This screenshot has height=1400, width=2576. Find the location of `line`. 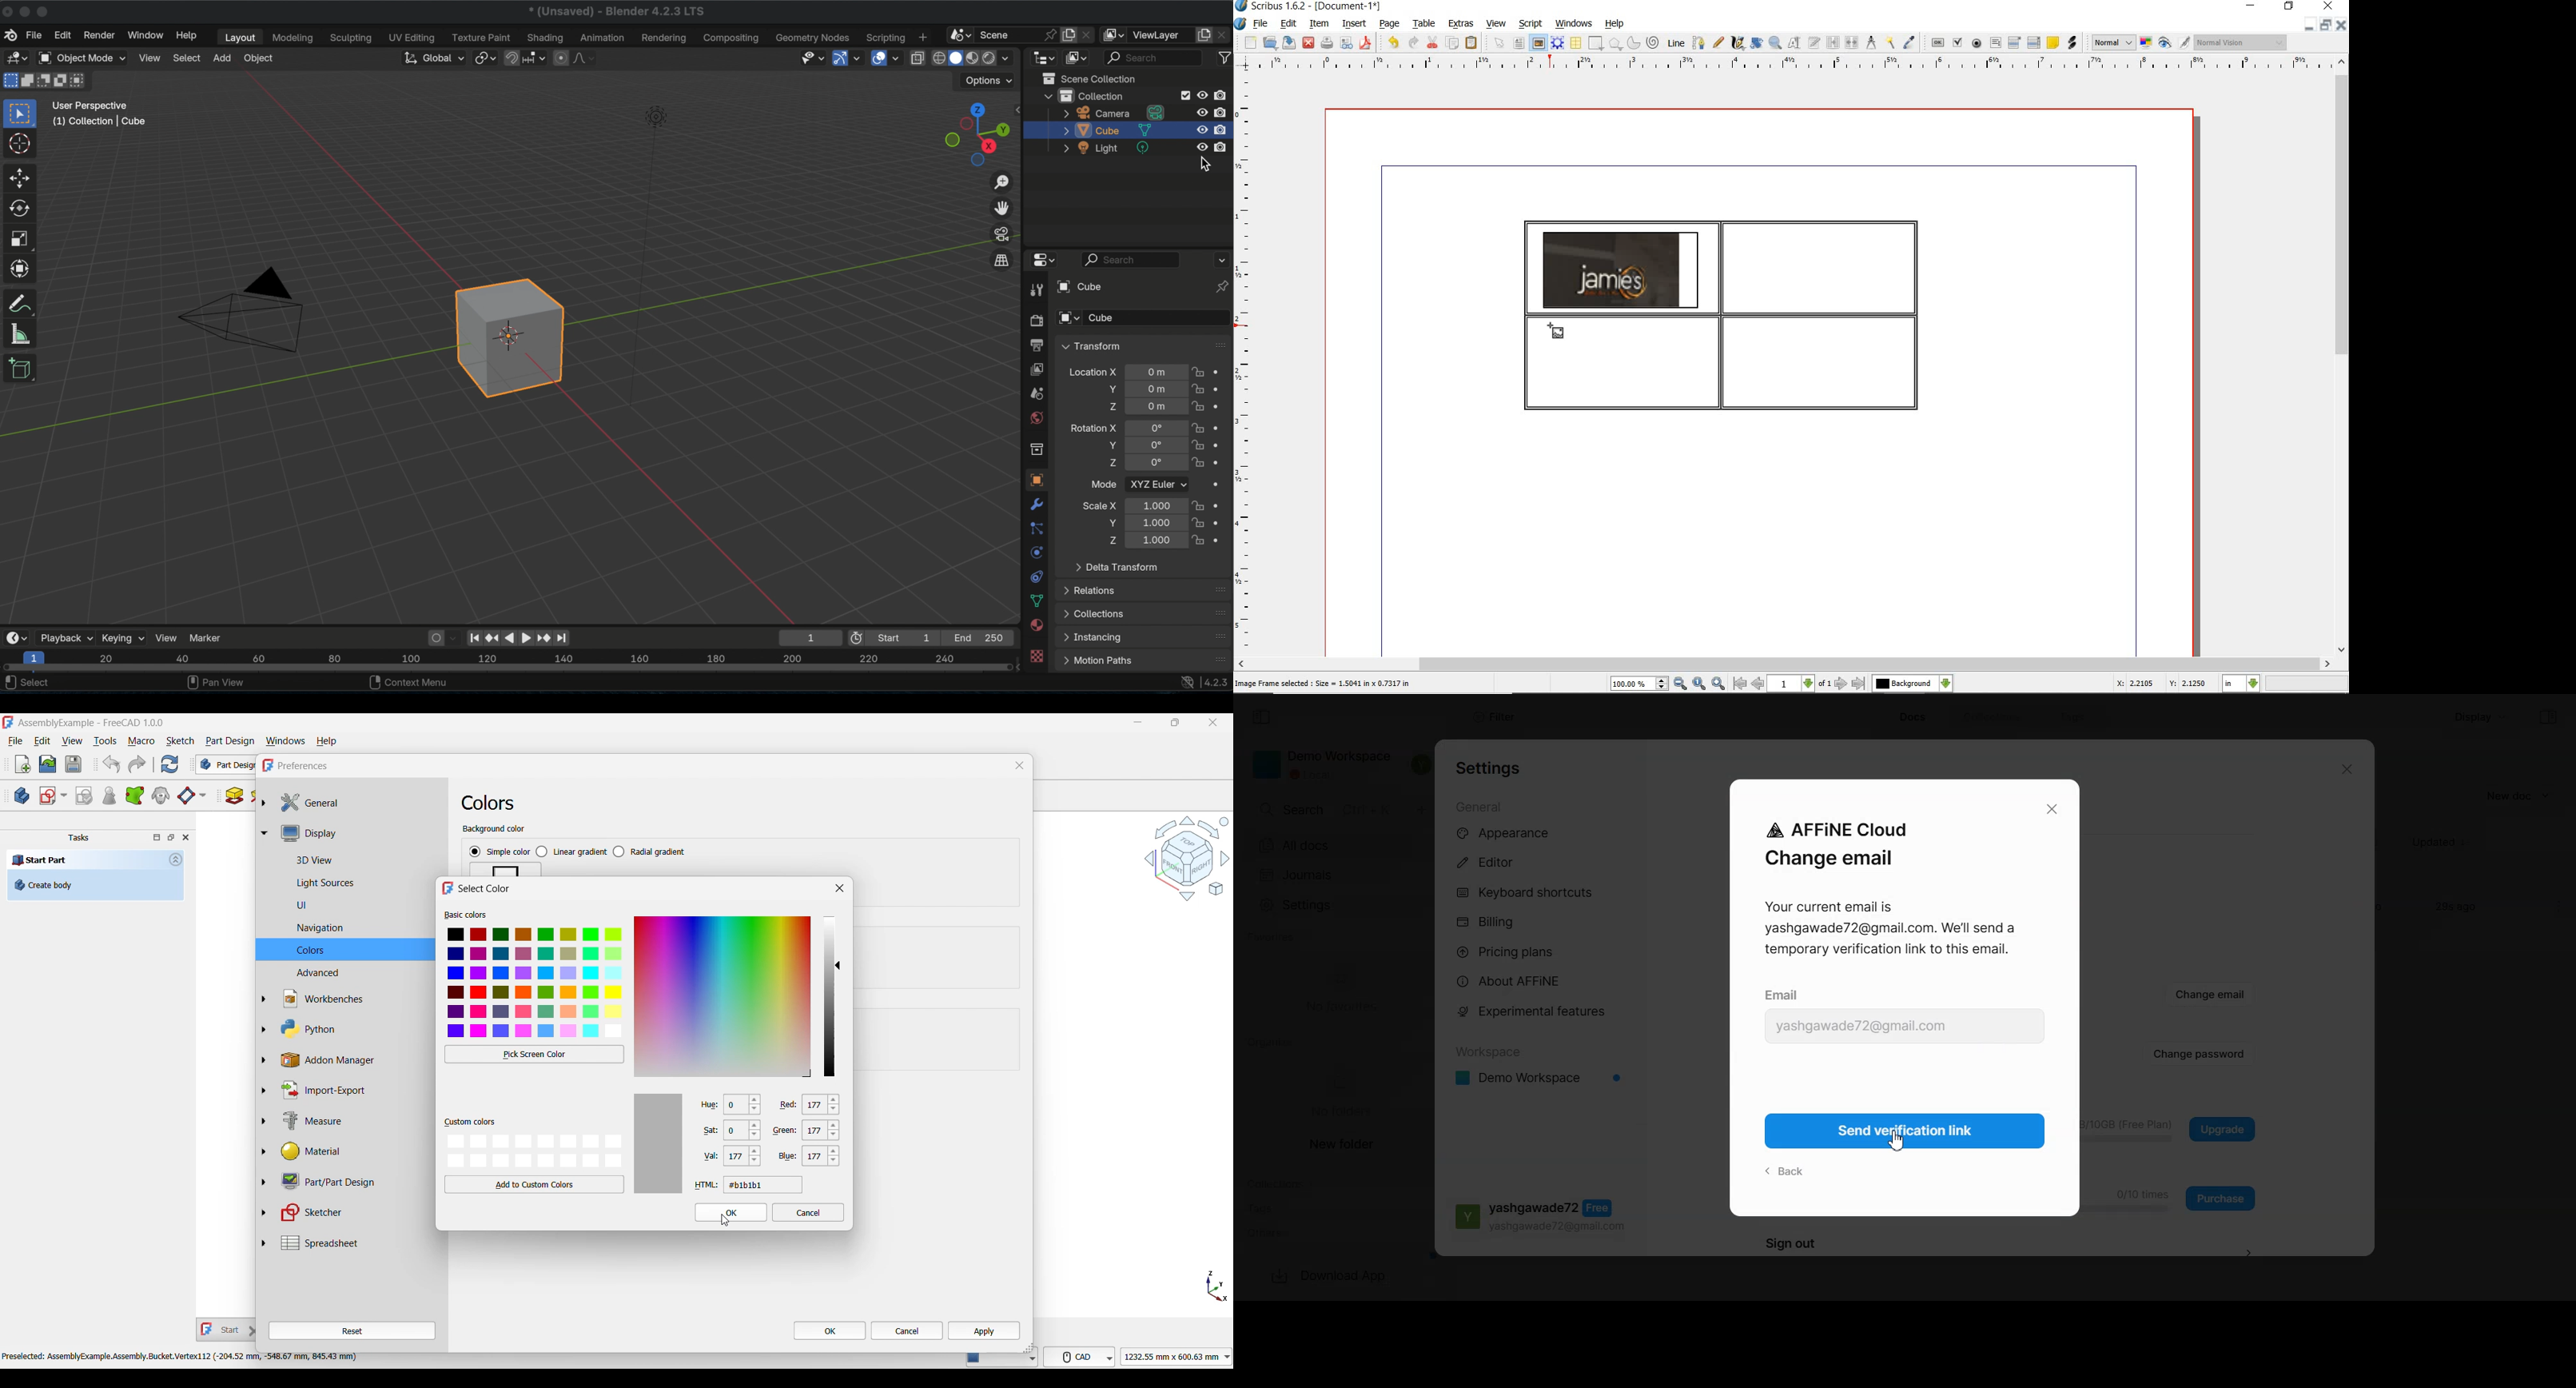

line is located at coordinates (1676, 42).